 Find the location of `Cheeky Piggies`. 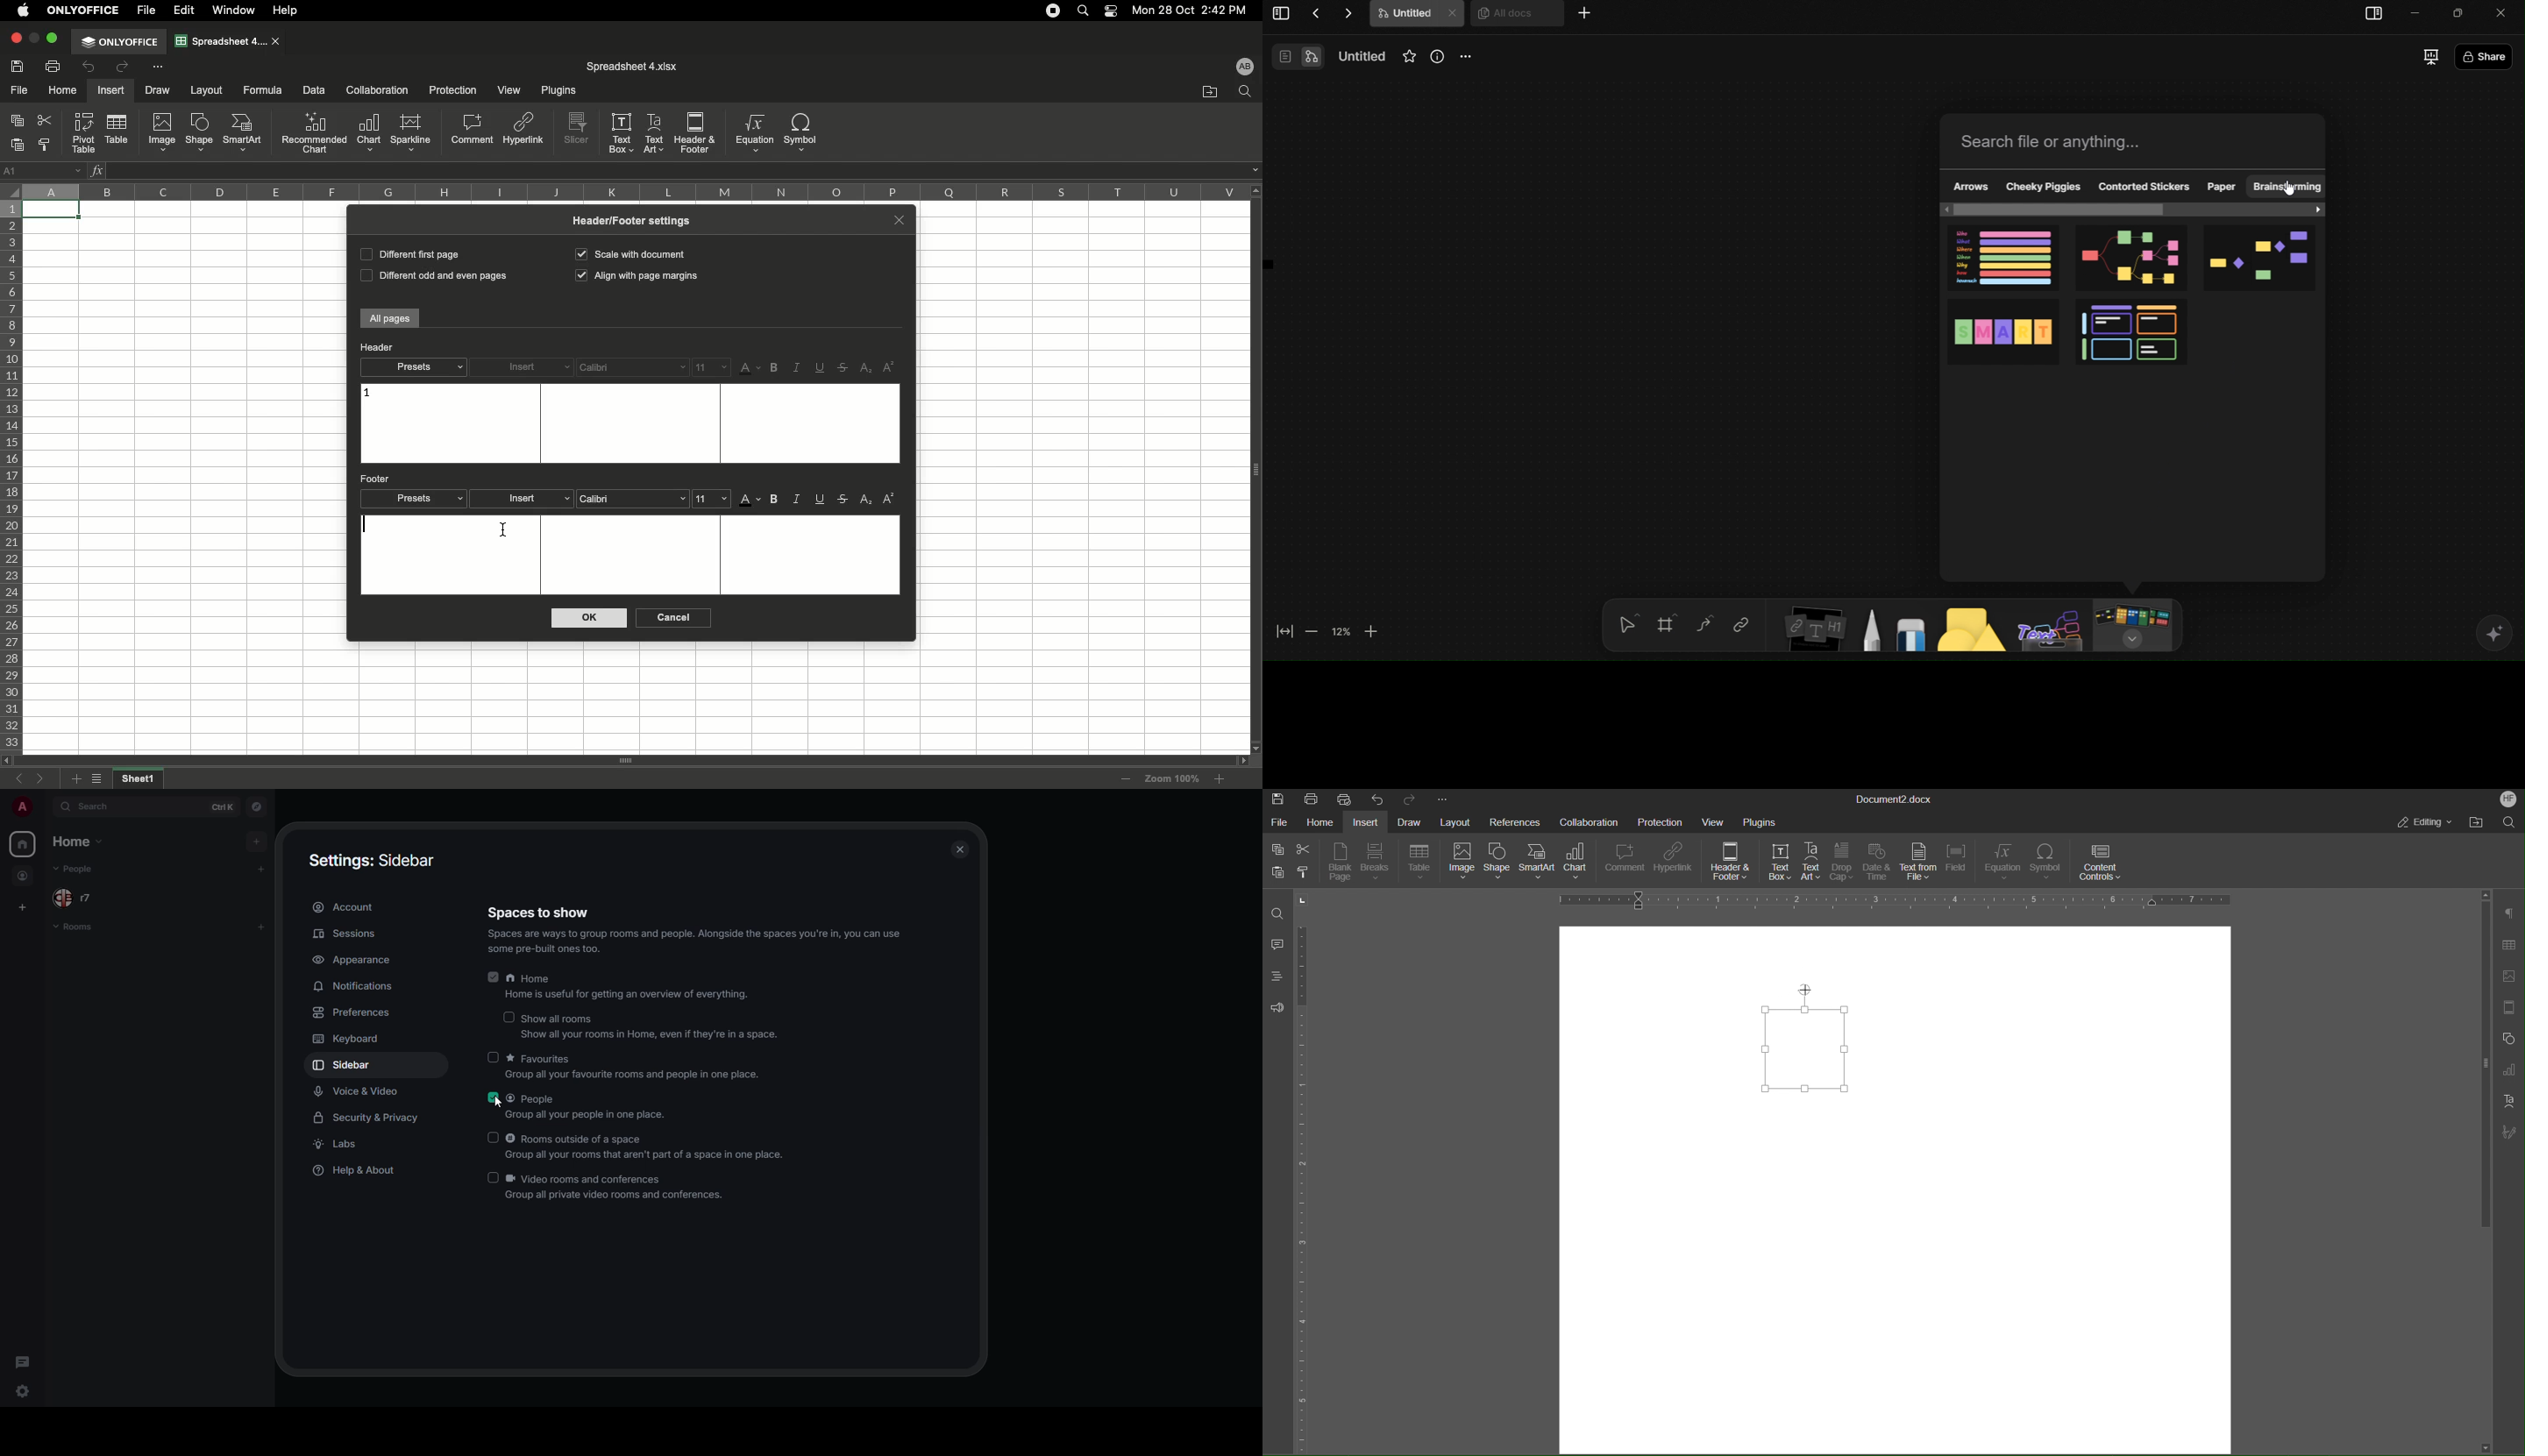

Cheeky Piggies is located at coordinates (2046, 188).